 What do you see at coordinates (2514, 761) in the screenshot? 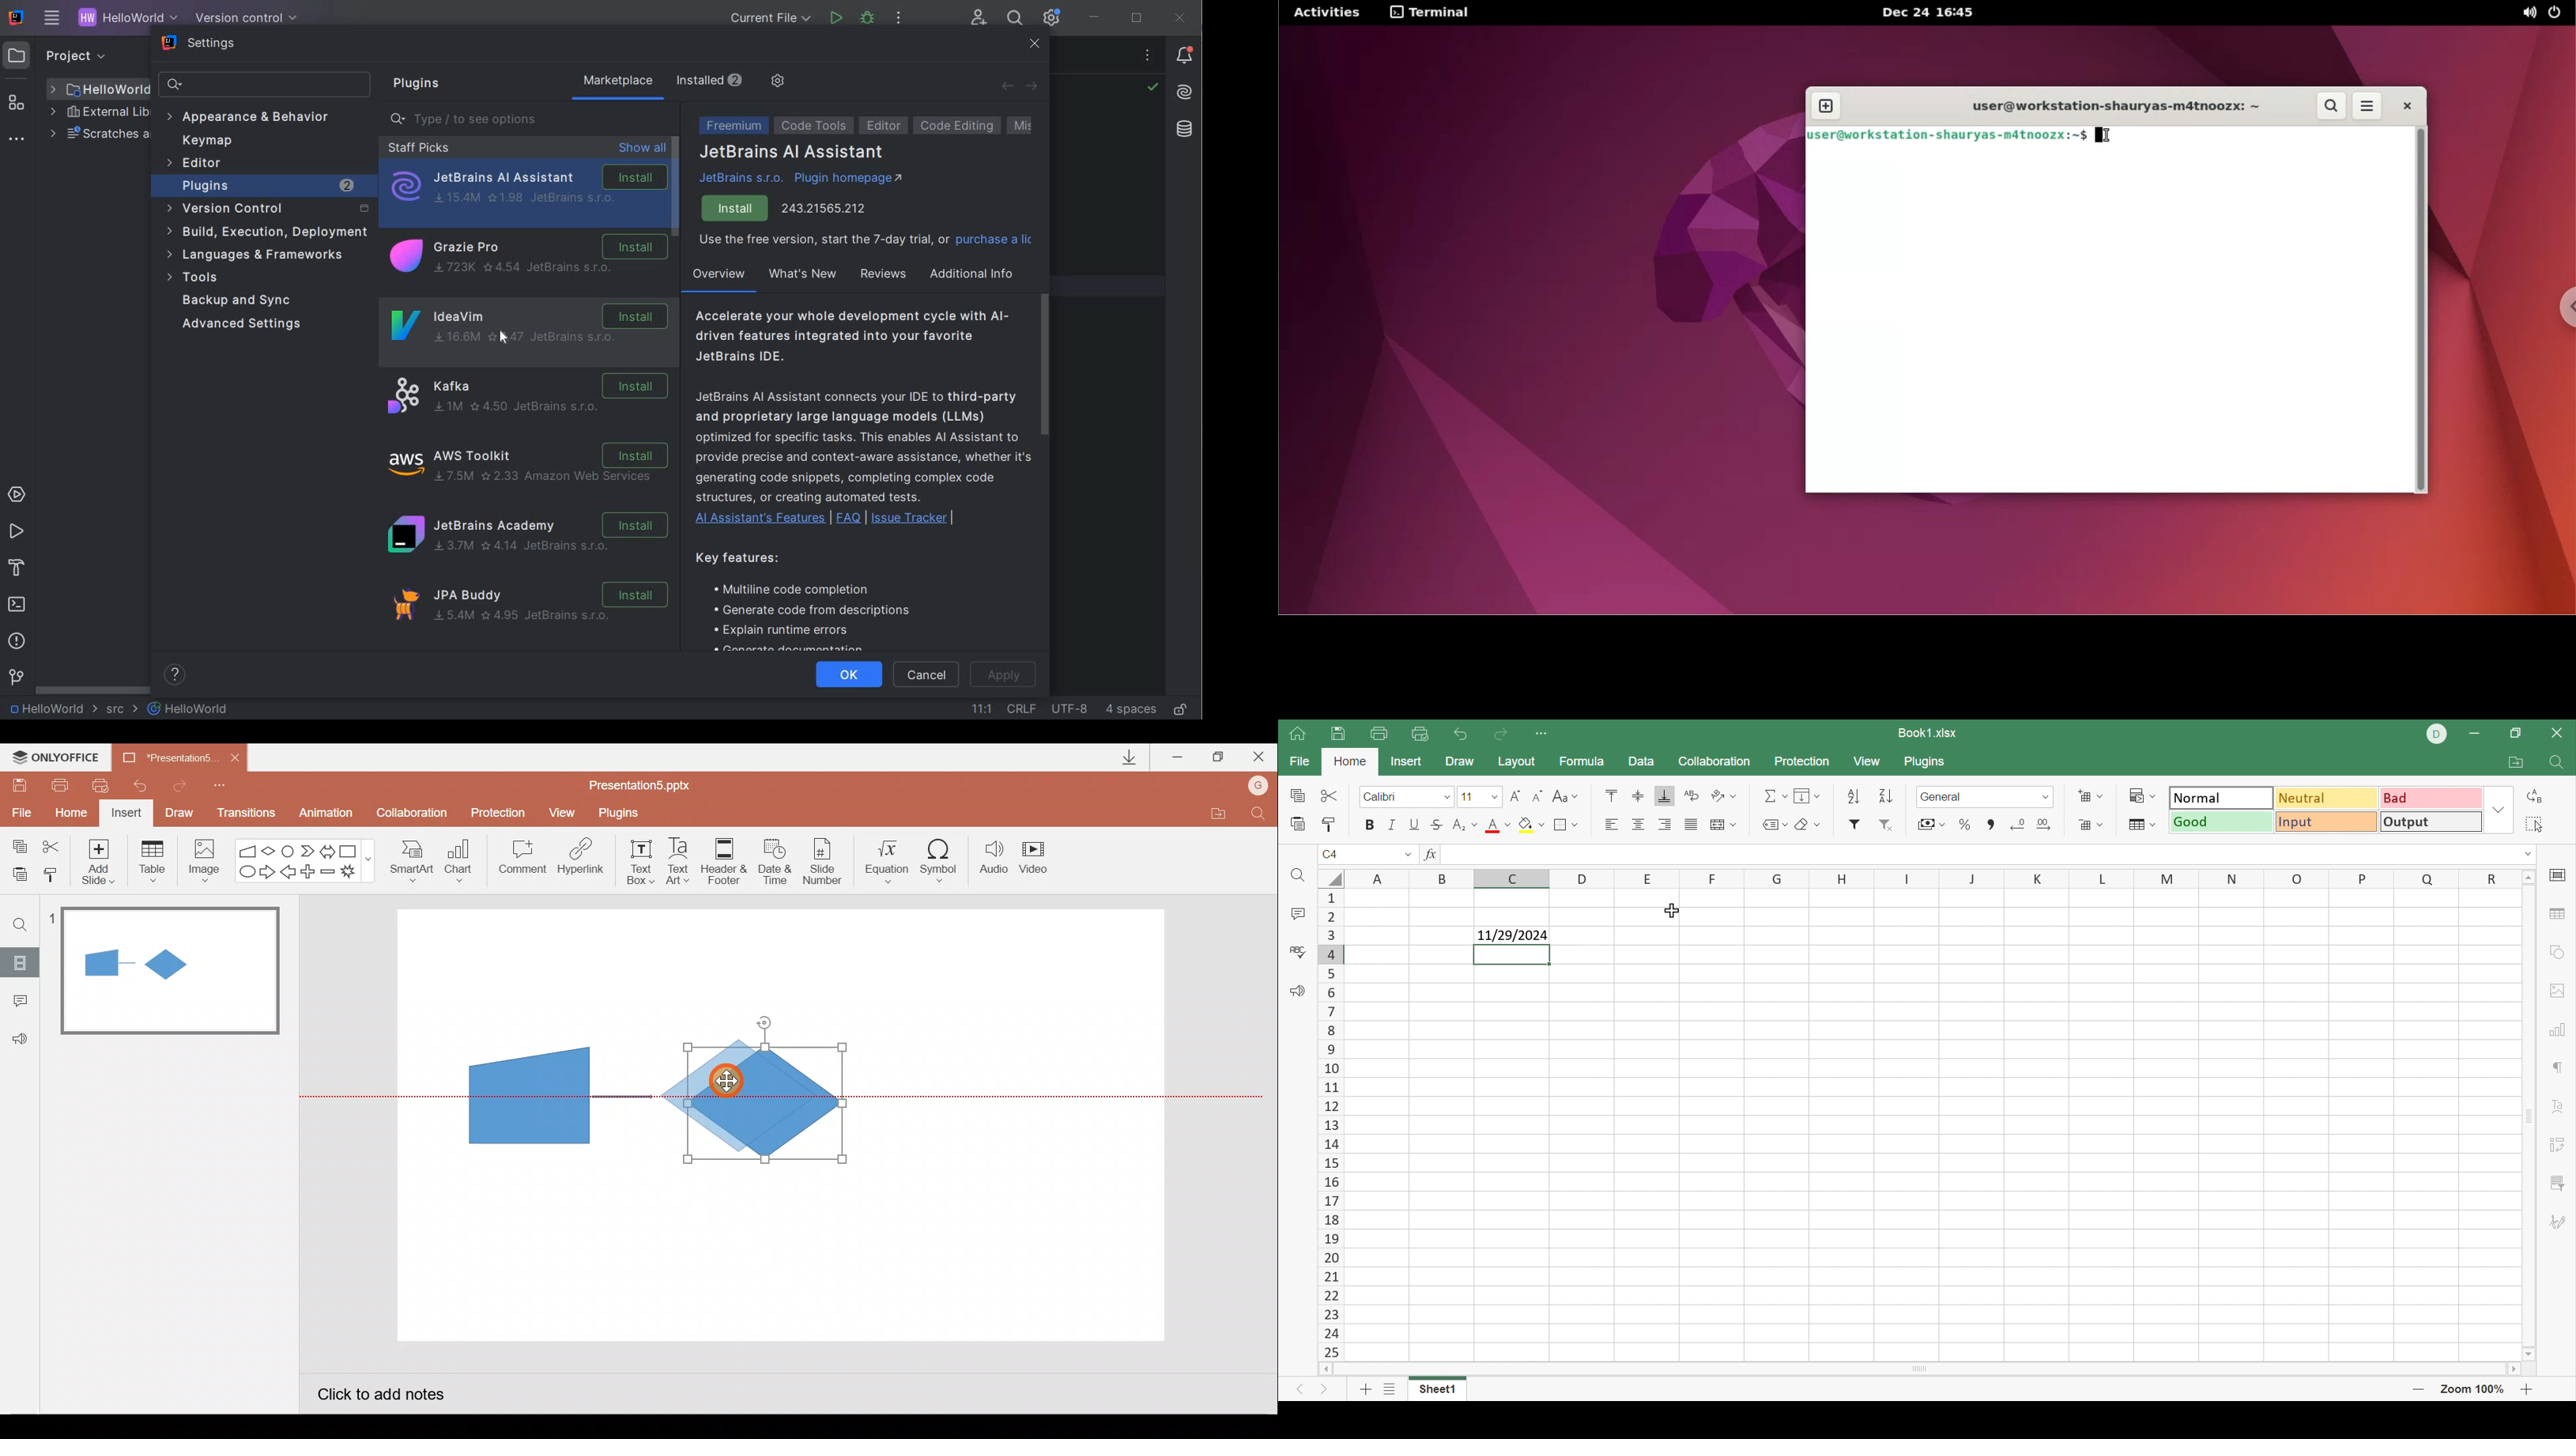
I see `Open file location` at bounding box center [2514, 761].